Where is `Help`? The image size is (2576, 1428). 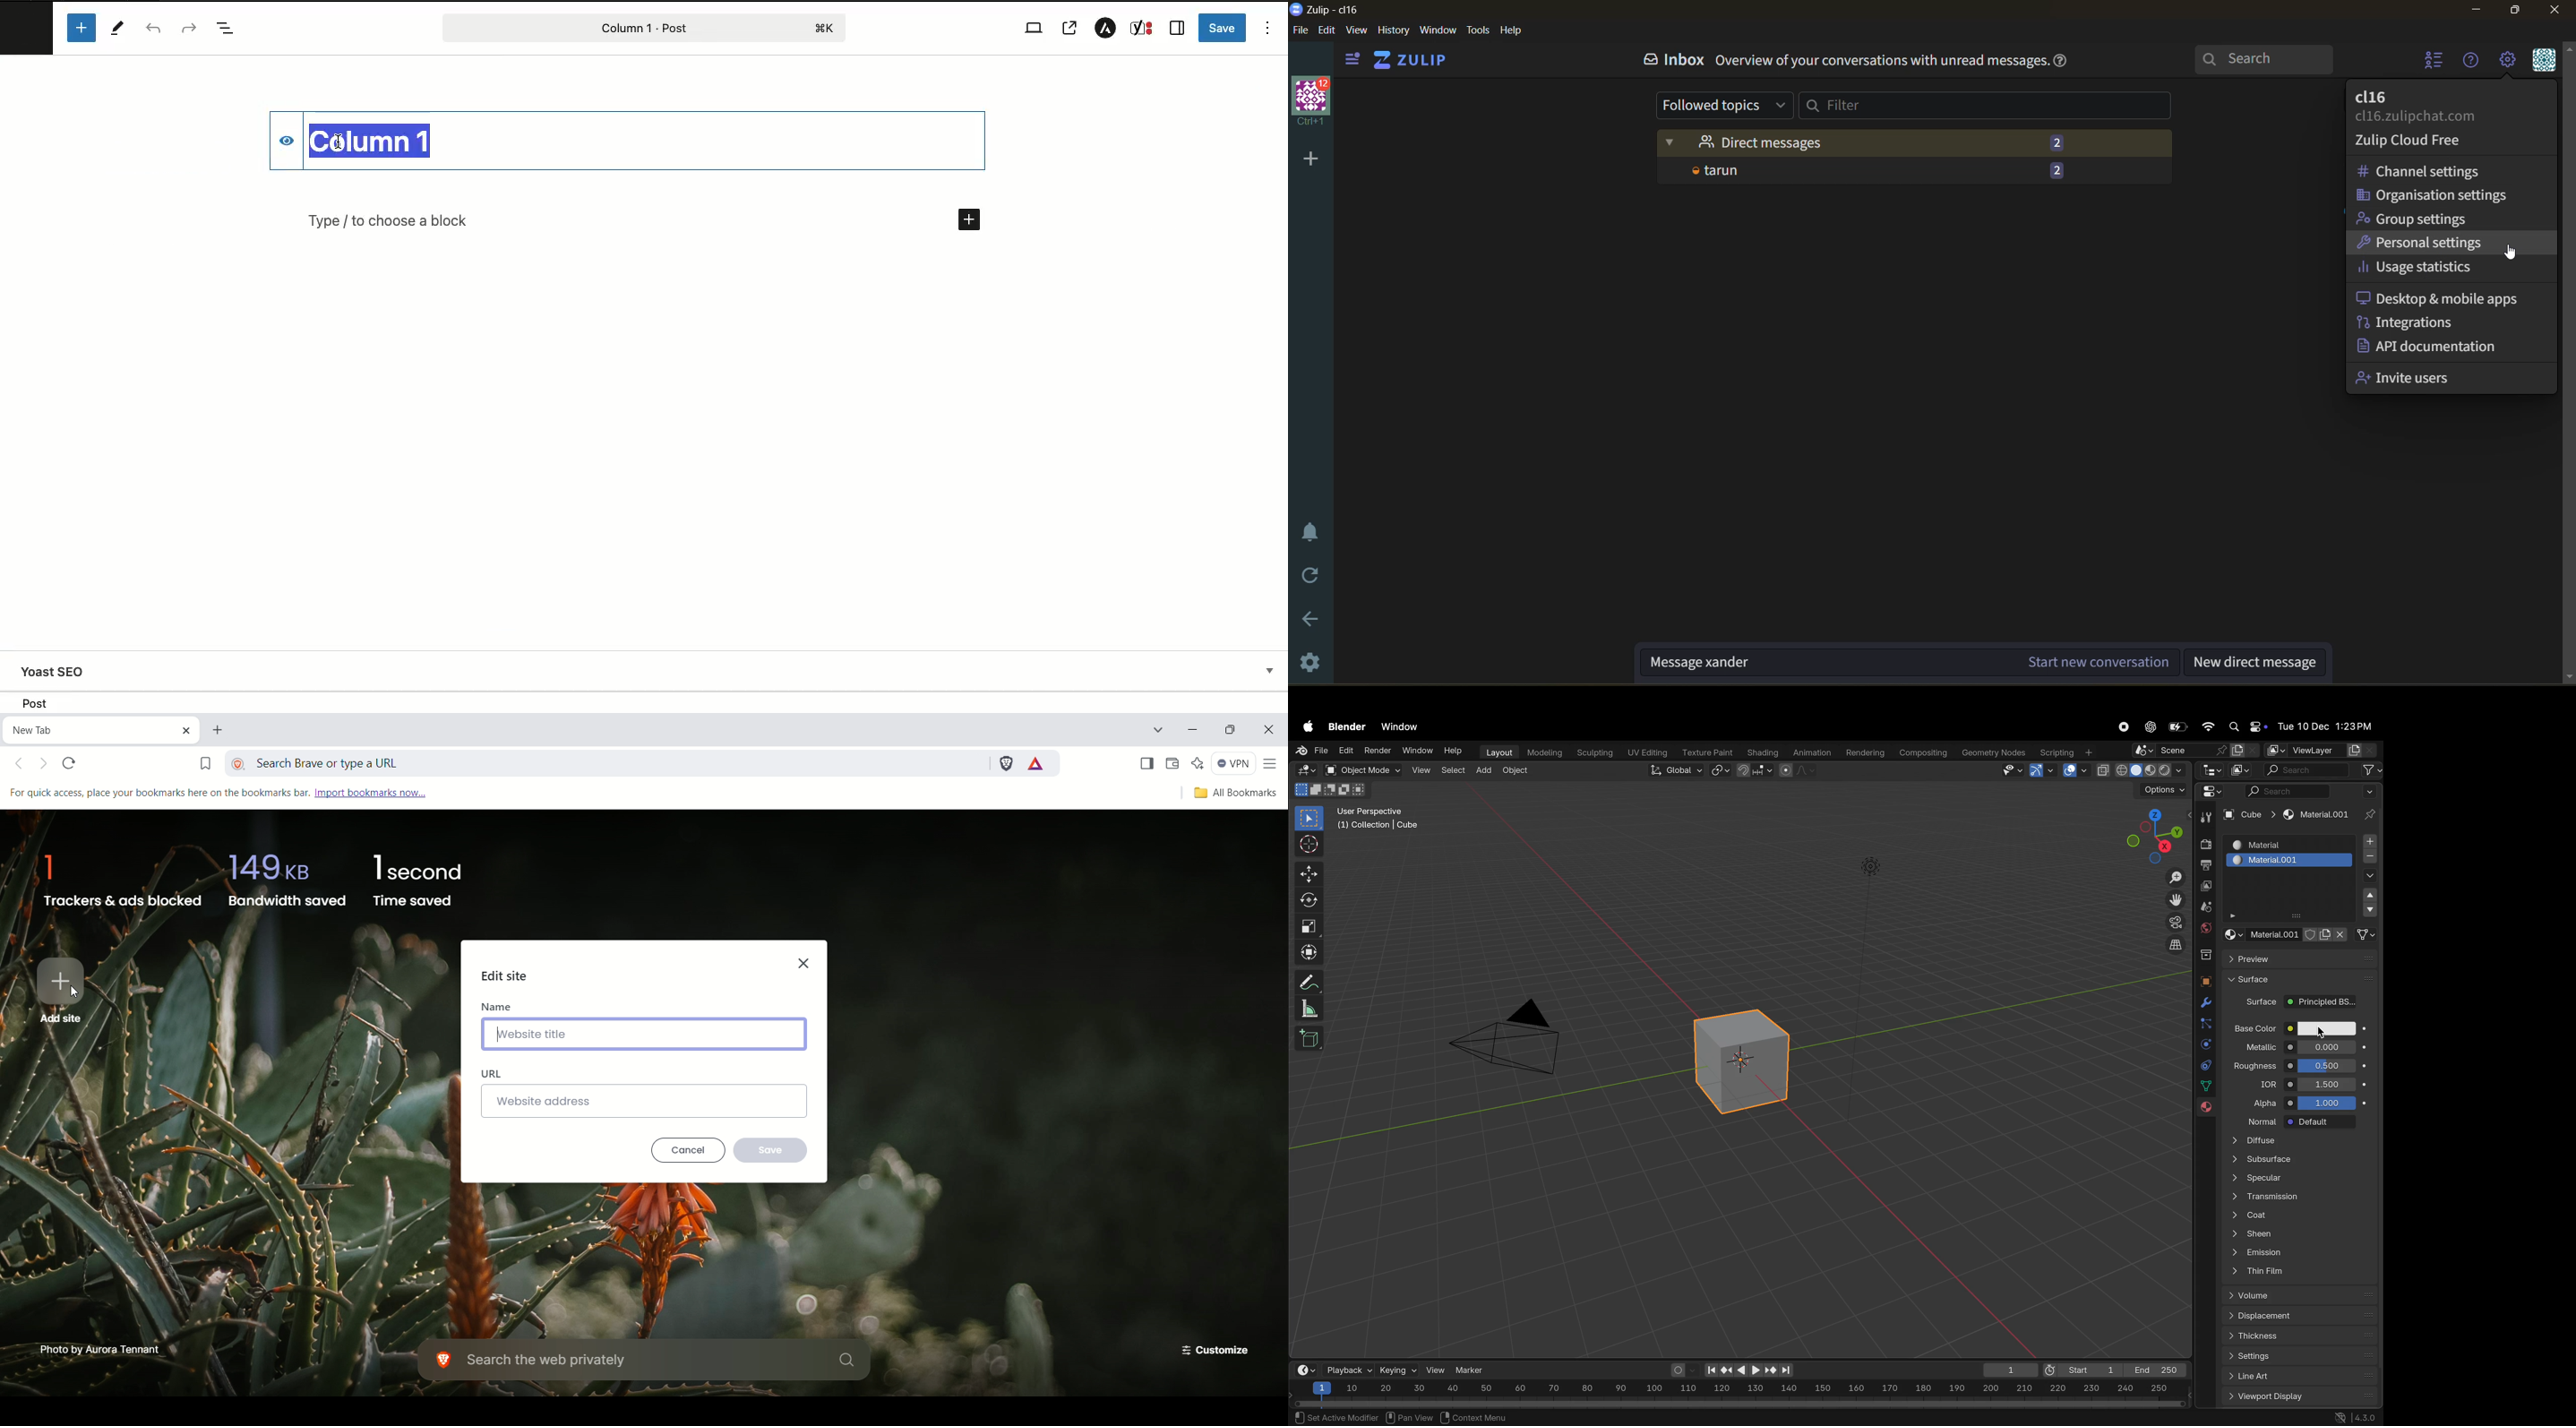 Help is located at coordinates (1455, 751).